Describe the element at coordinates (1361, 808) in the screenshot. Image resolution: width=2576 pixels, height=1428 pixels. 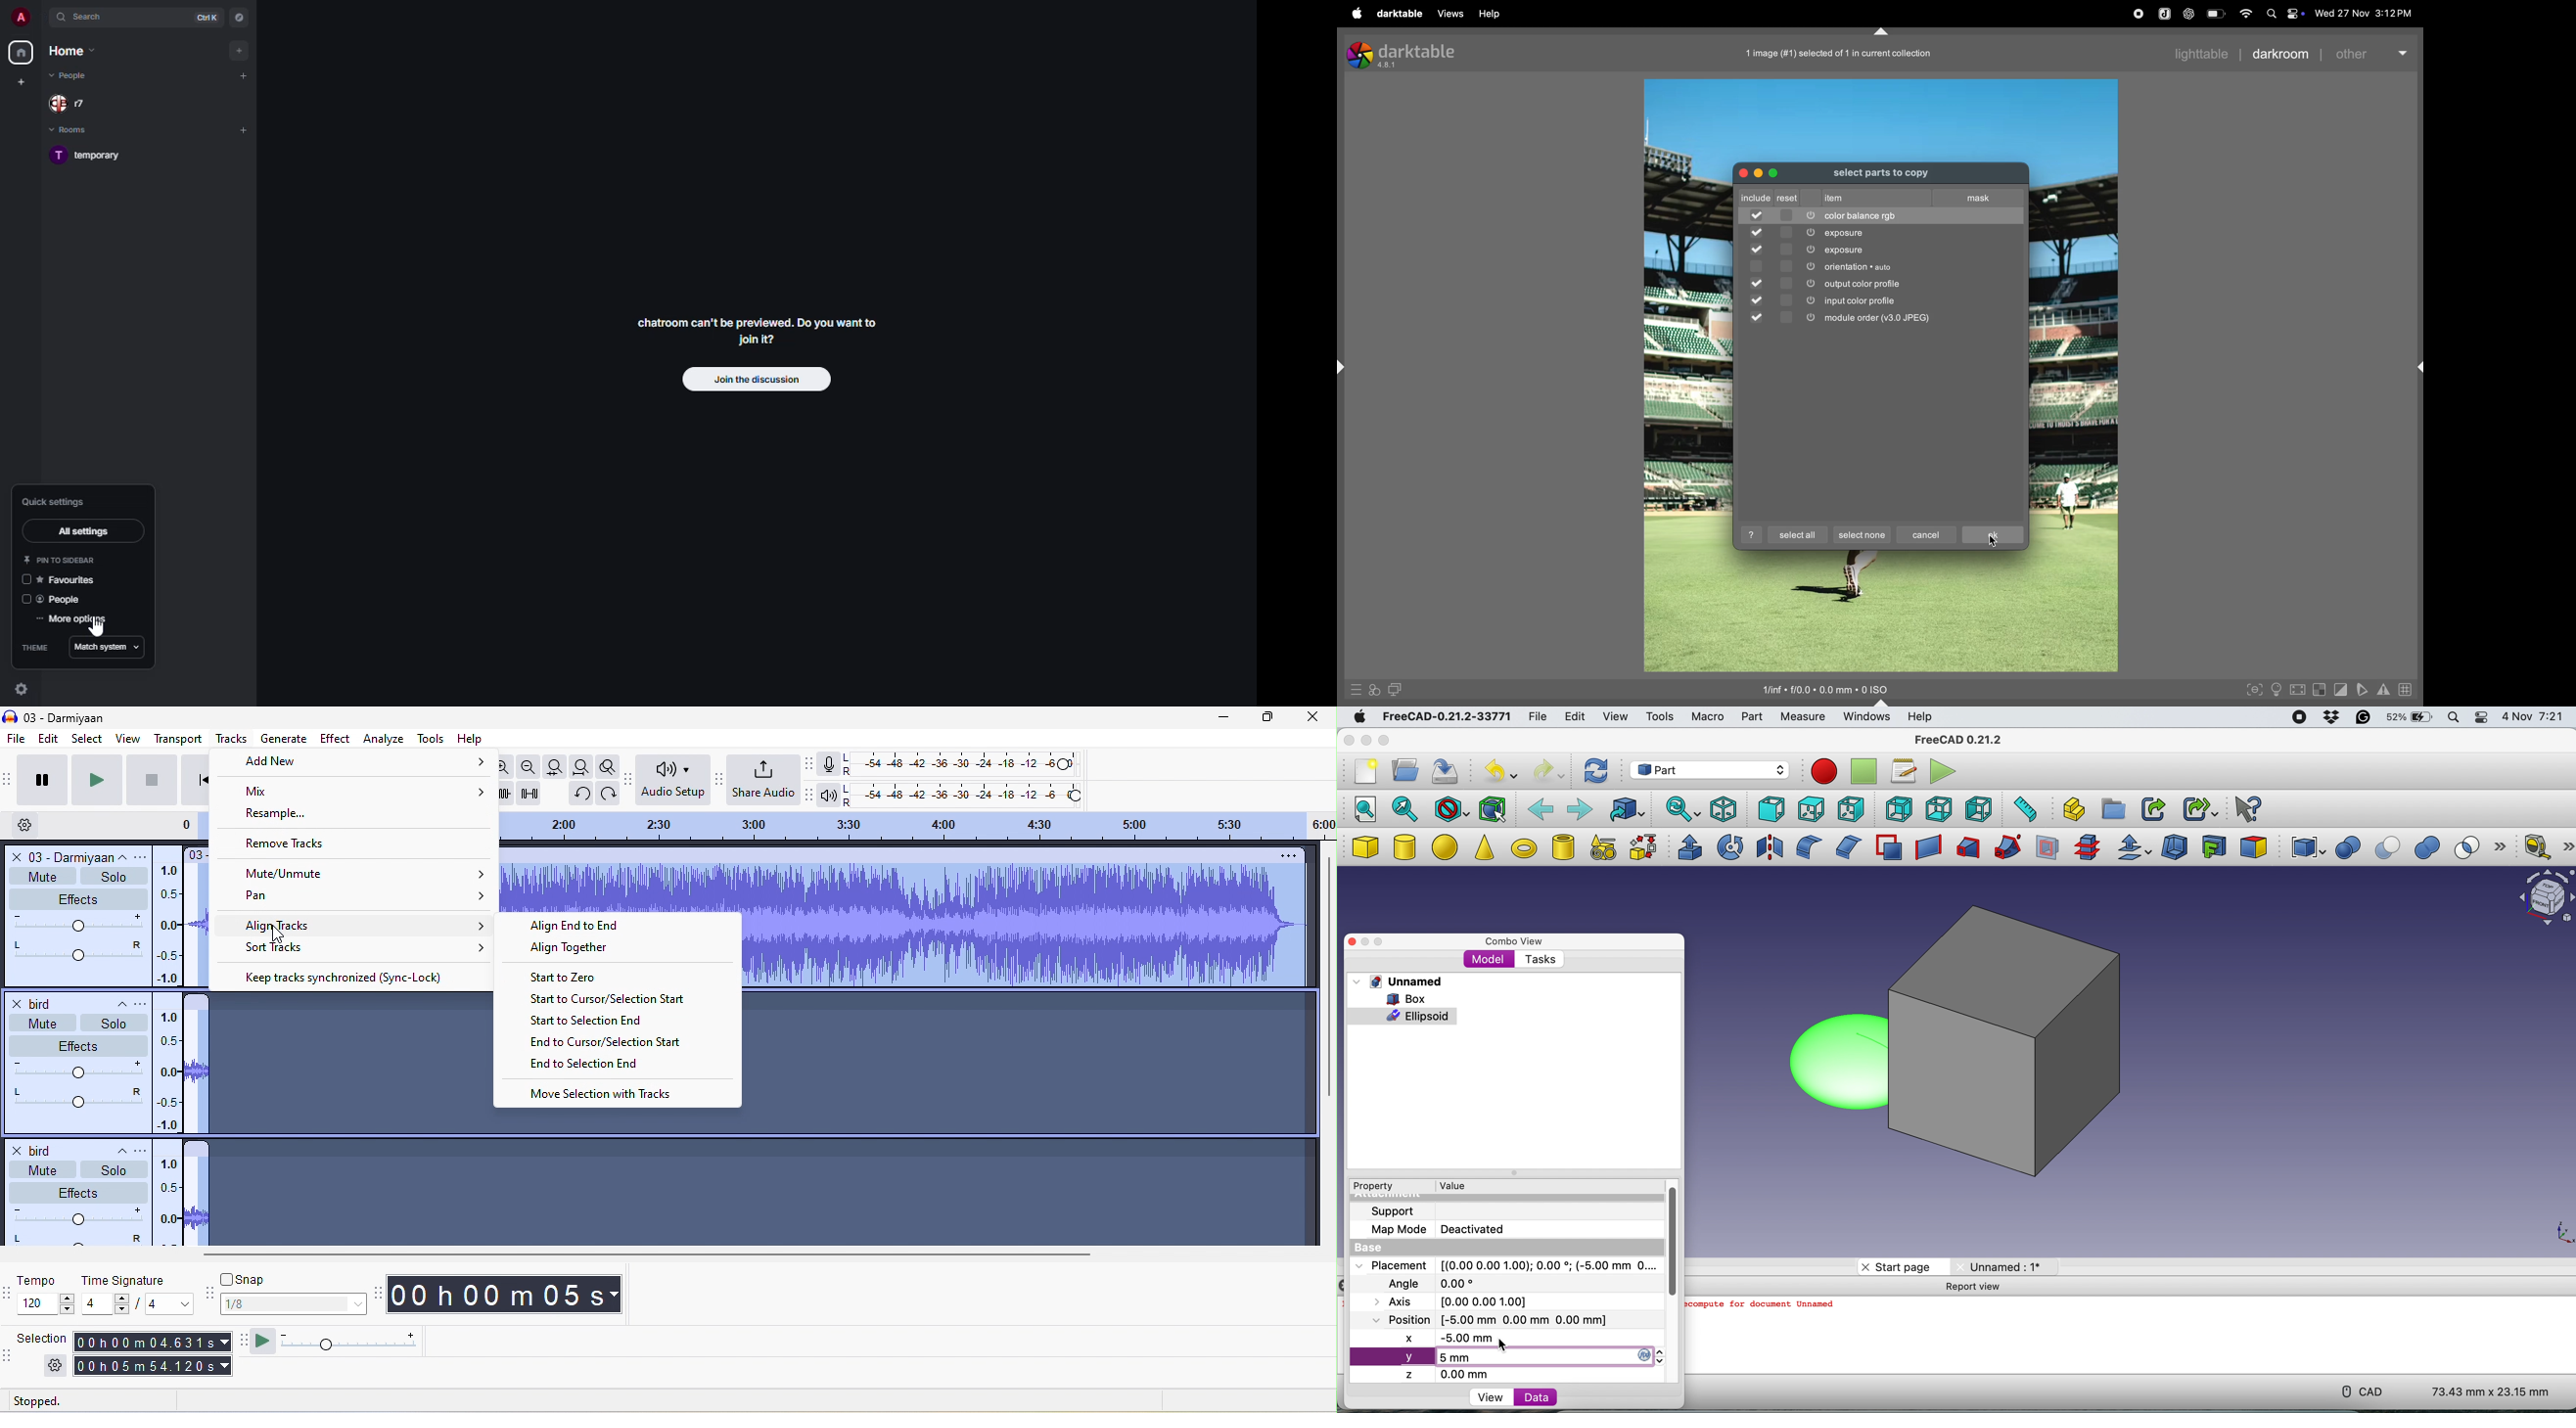
I see `fit all` at that location.